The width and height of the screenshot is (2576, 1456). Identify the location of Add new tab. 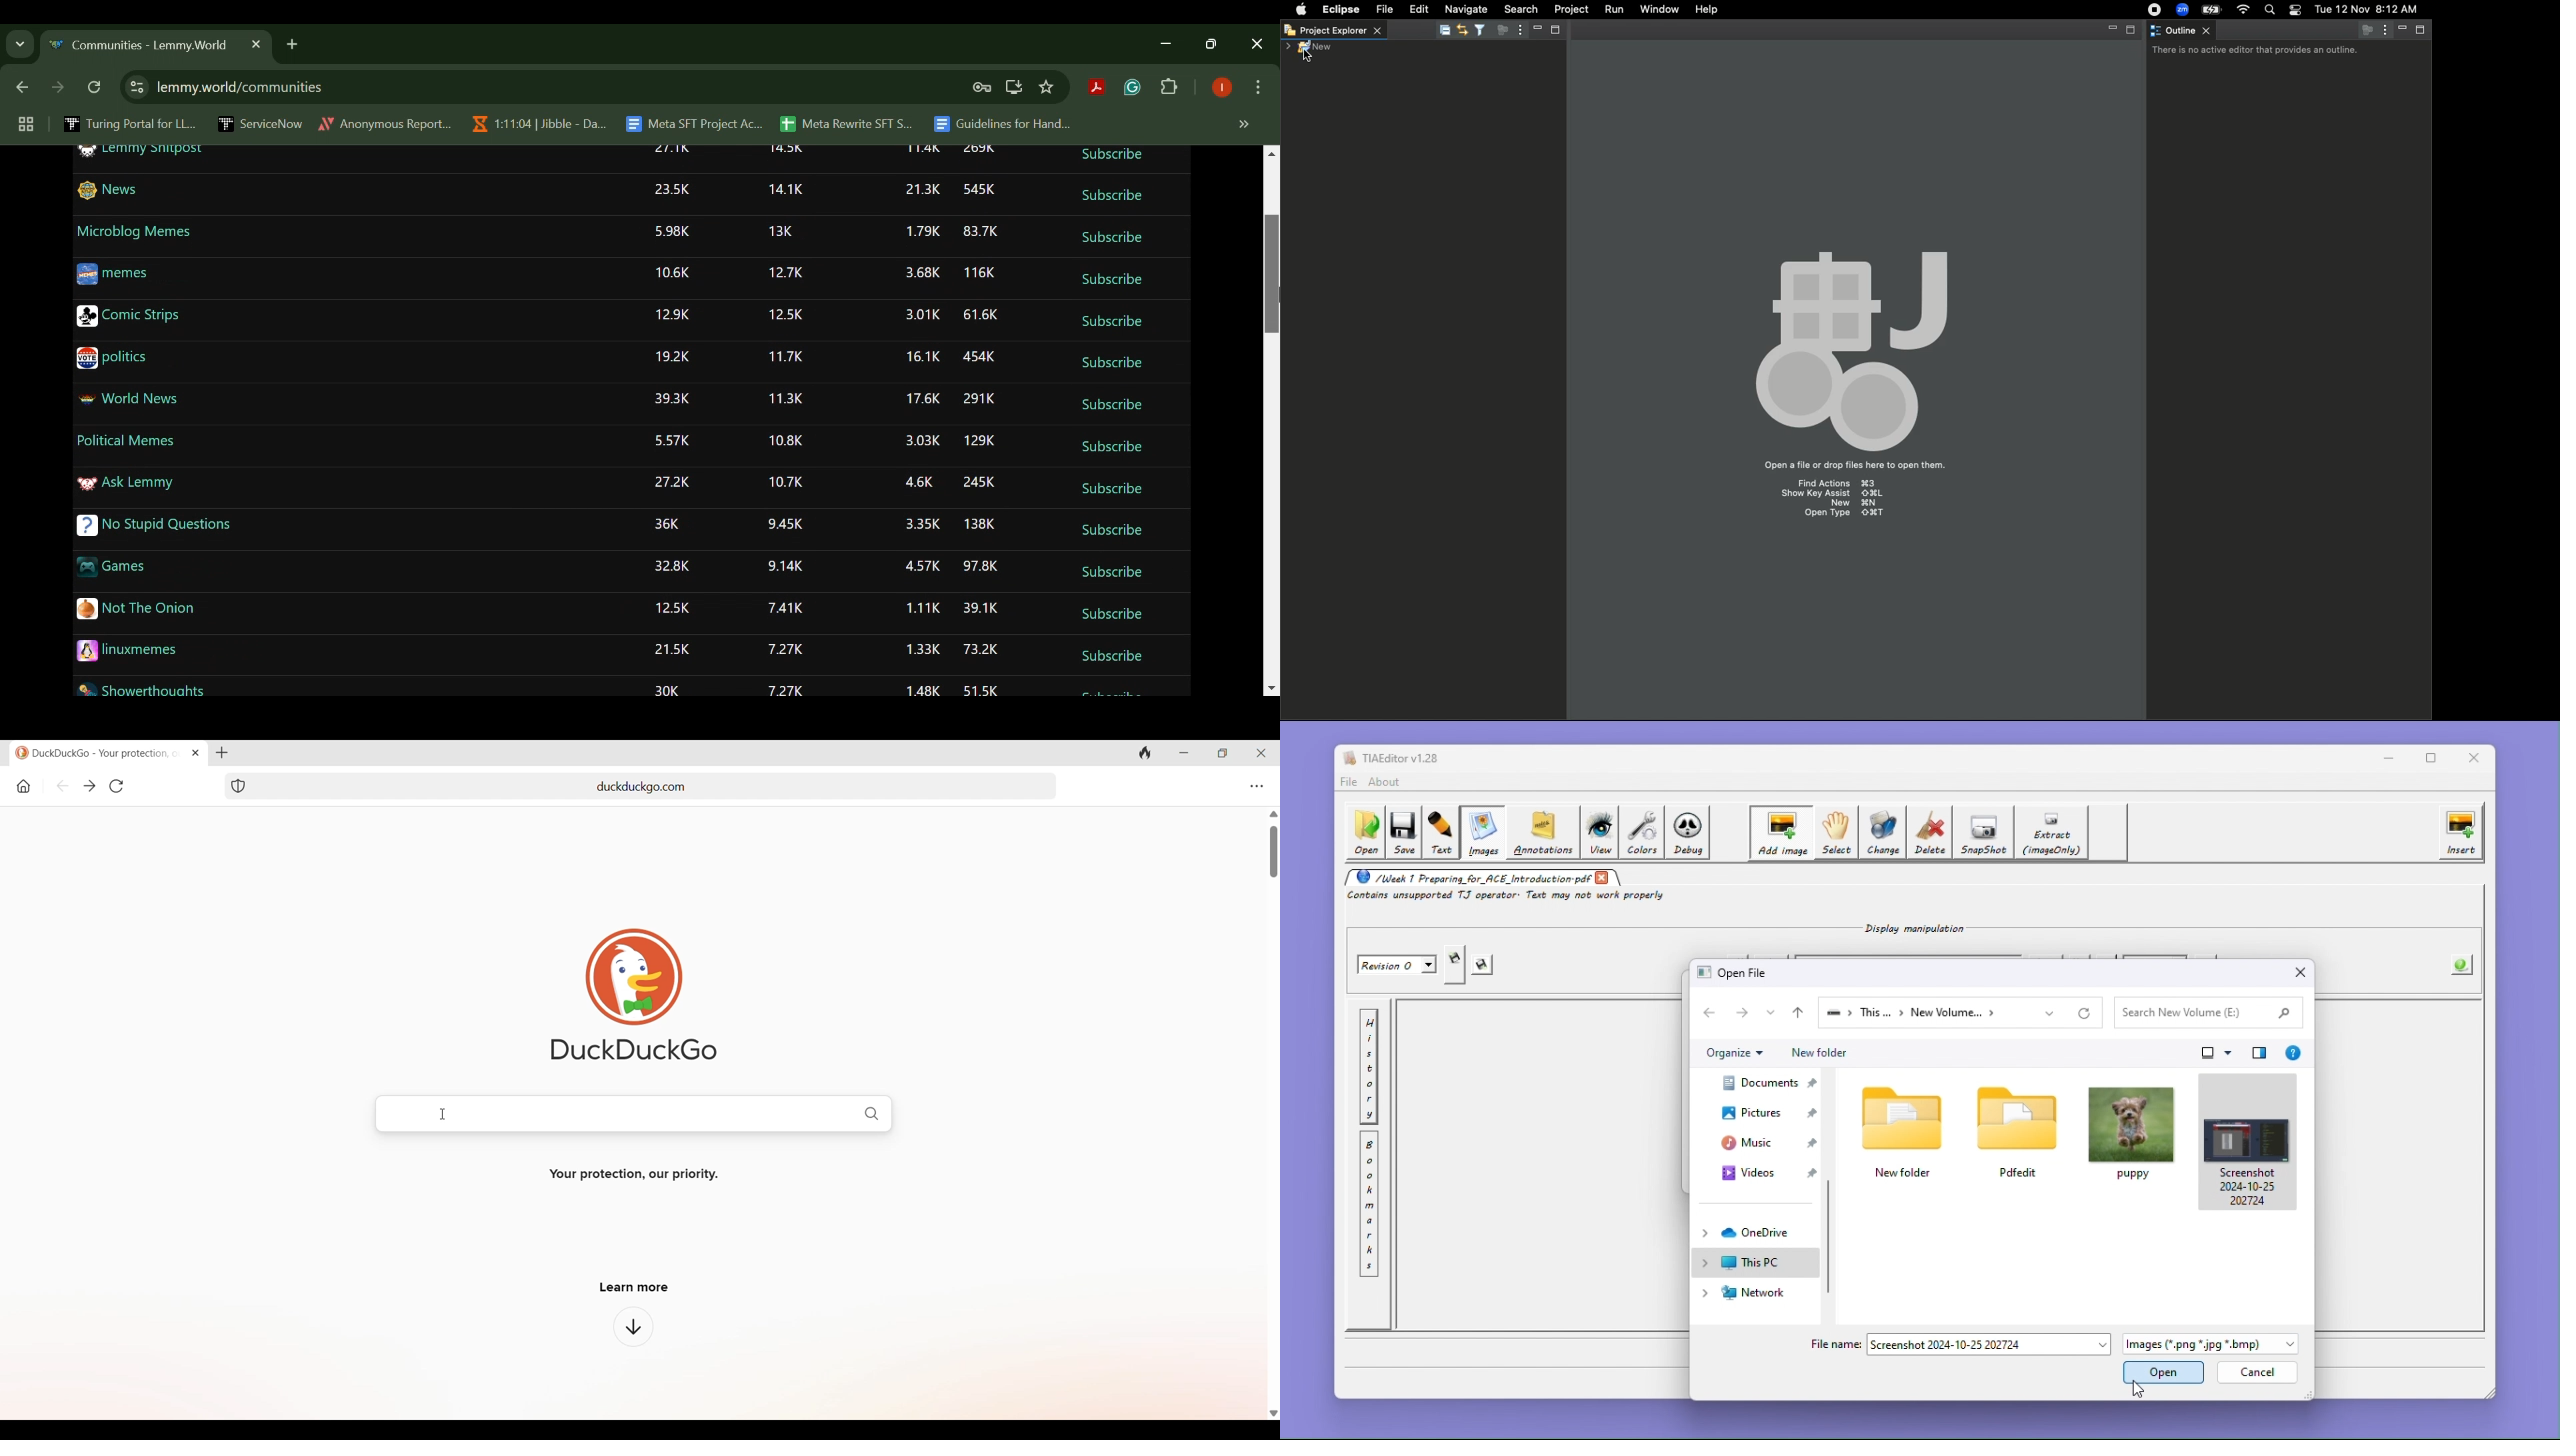
(222, 753).